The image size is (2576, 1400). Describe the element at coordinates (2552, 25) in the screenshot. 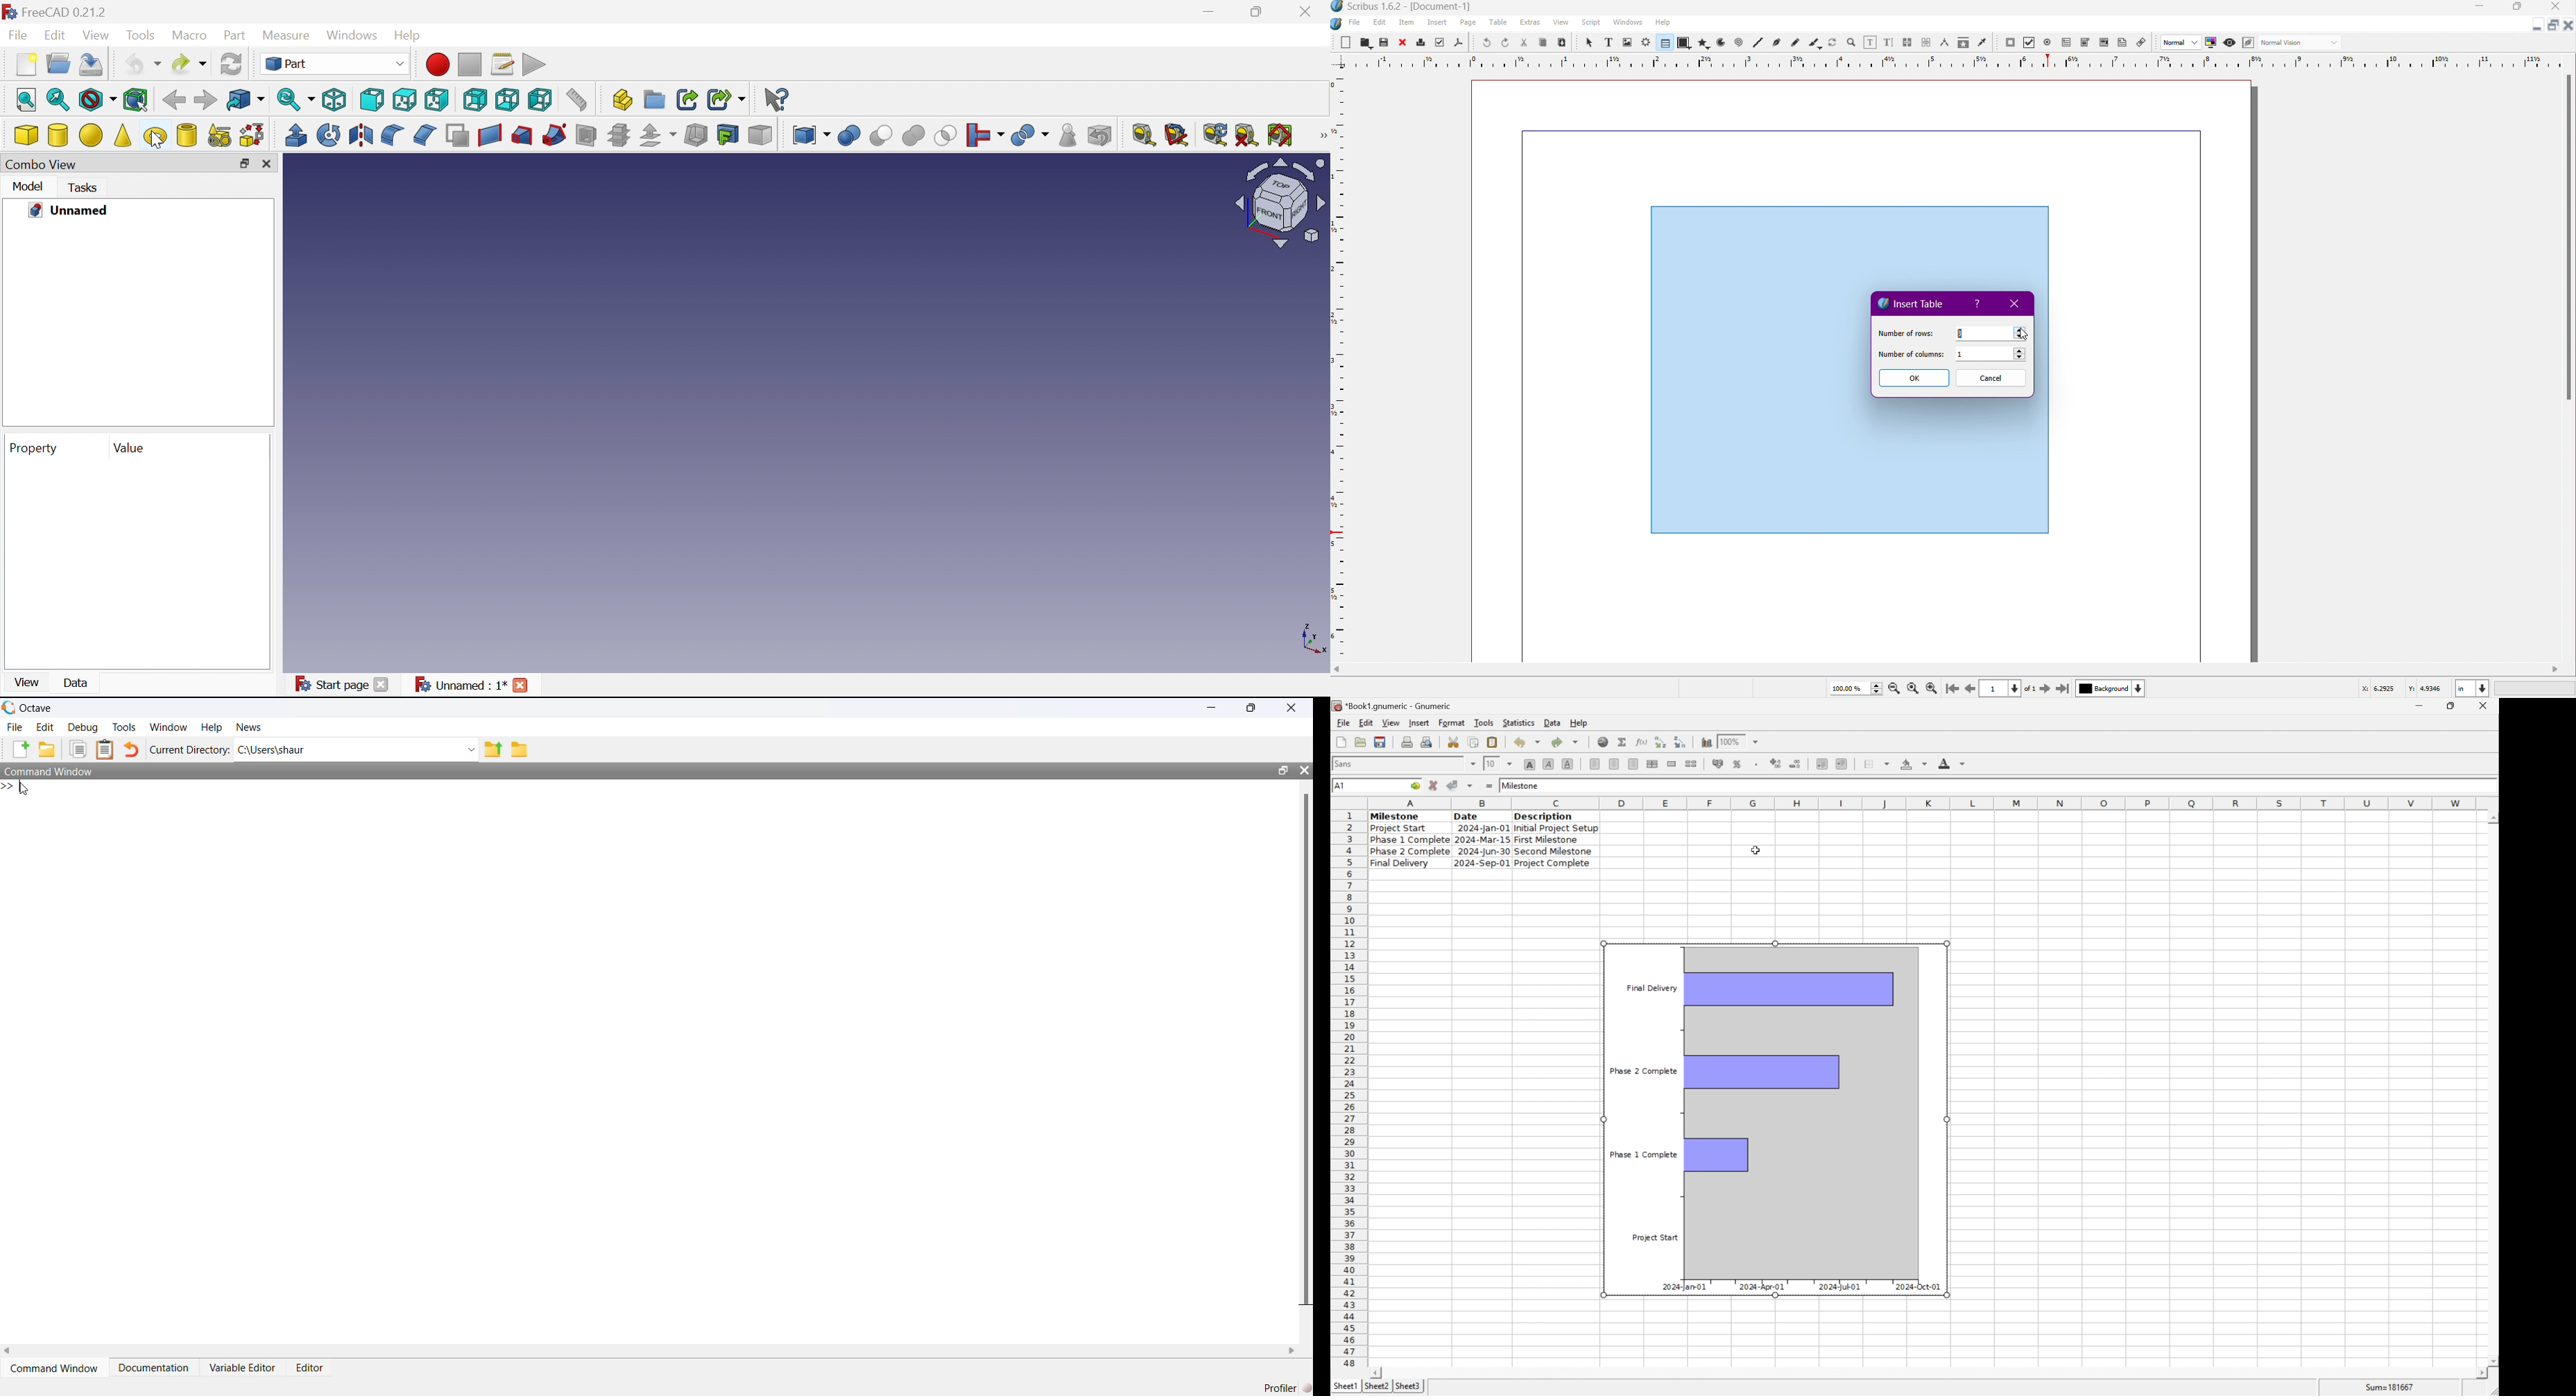

I see `Maximize` at that location.